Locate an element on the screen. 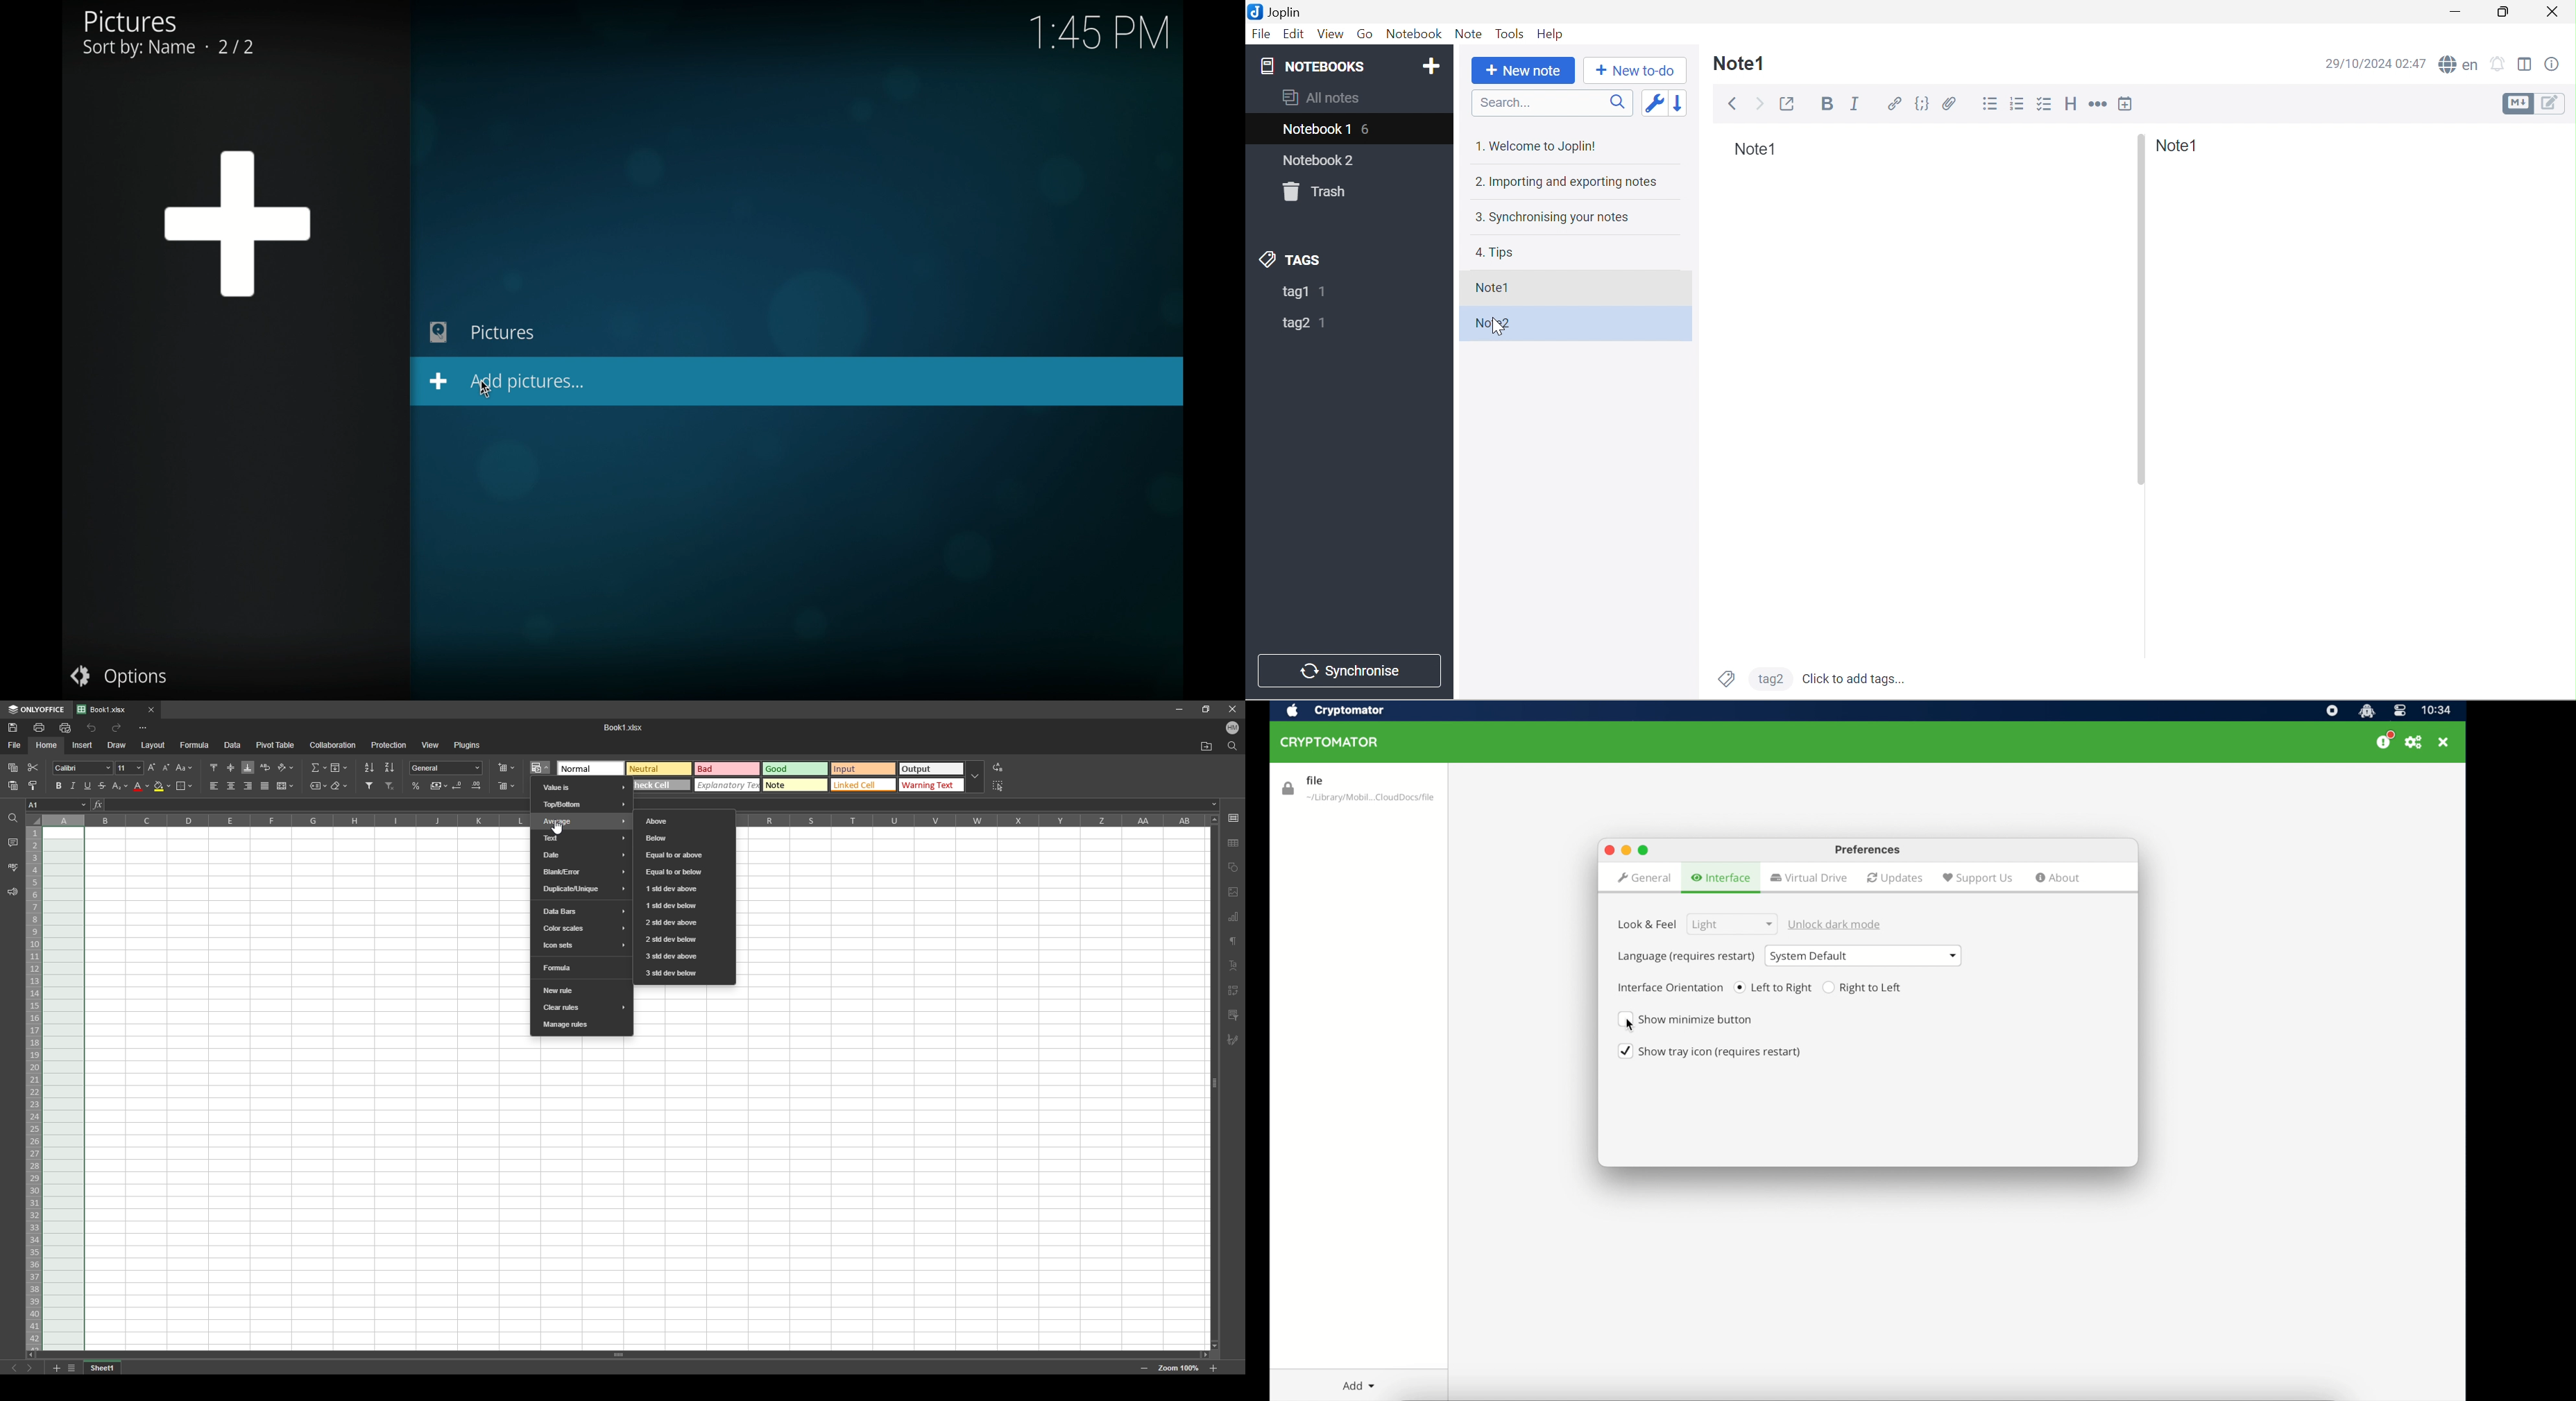 The height and width of the screenshot is (1428, 2576). text alignment is located at coordinates (1233, 966).